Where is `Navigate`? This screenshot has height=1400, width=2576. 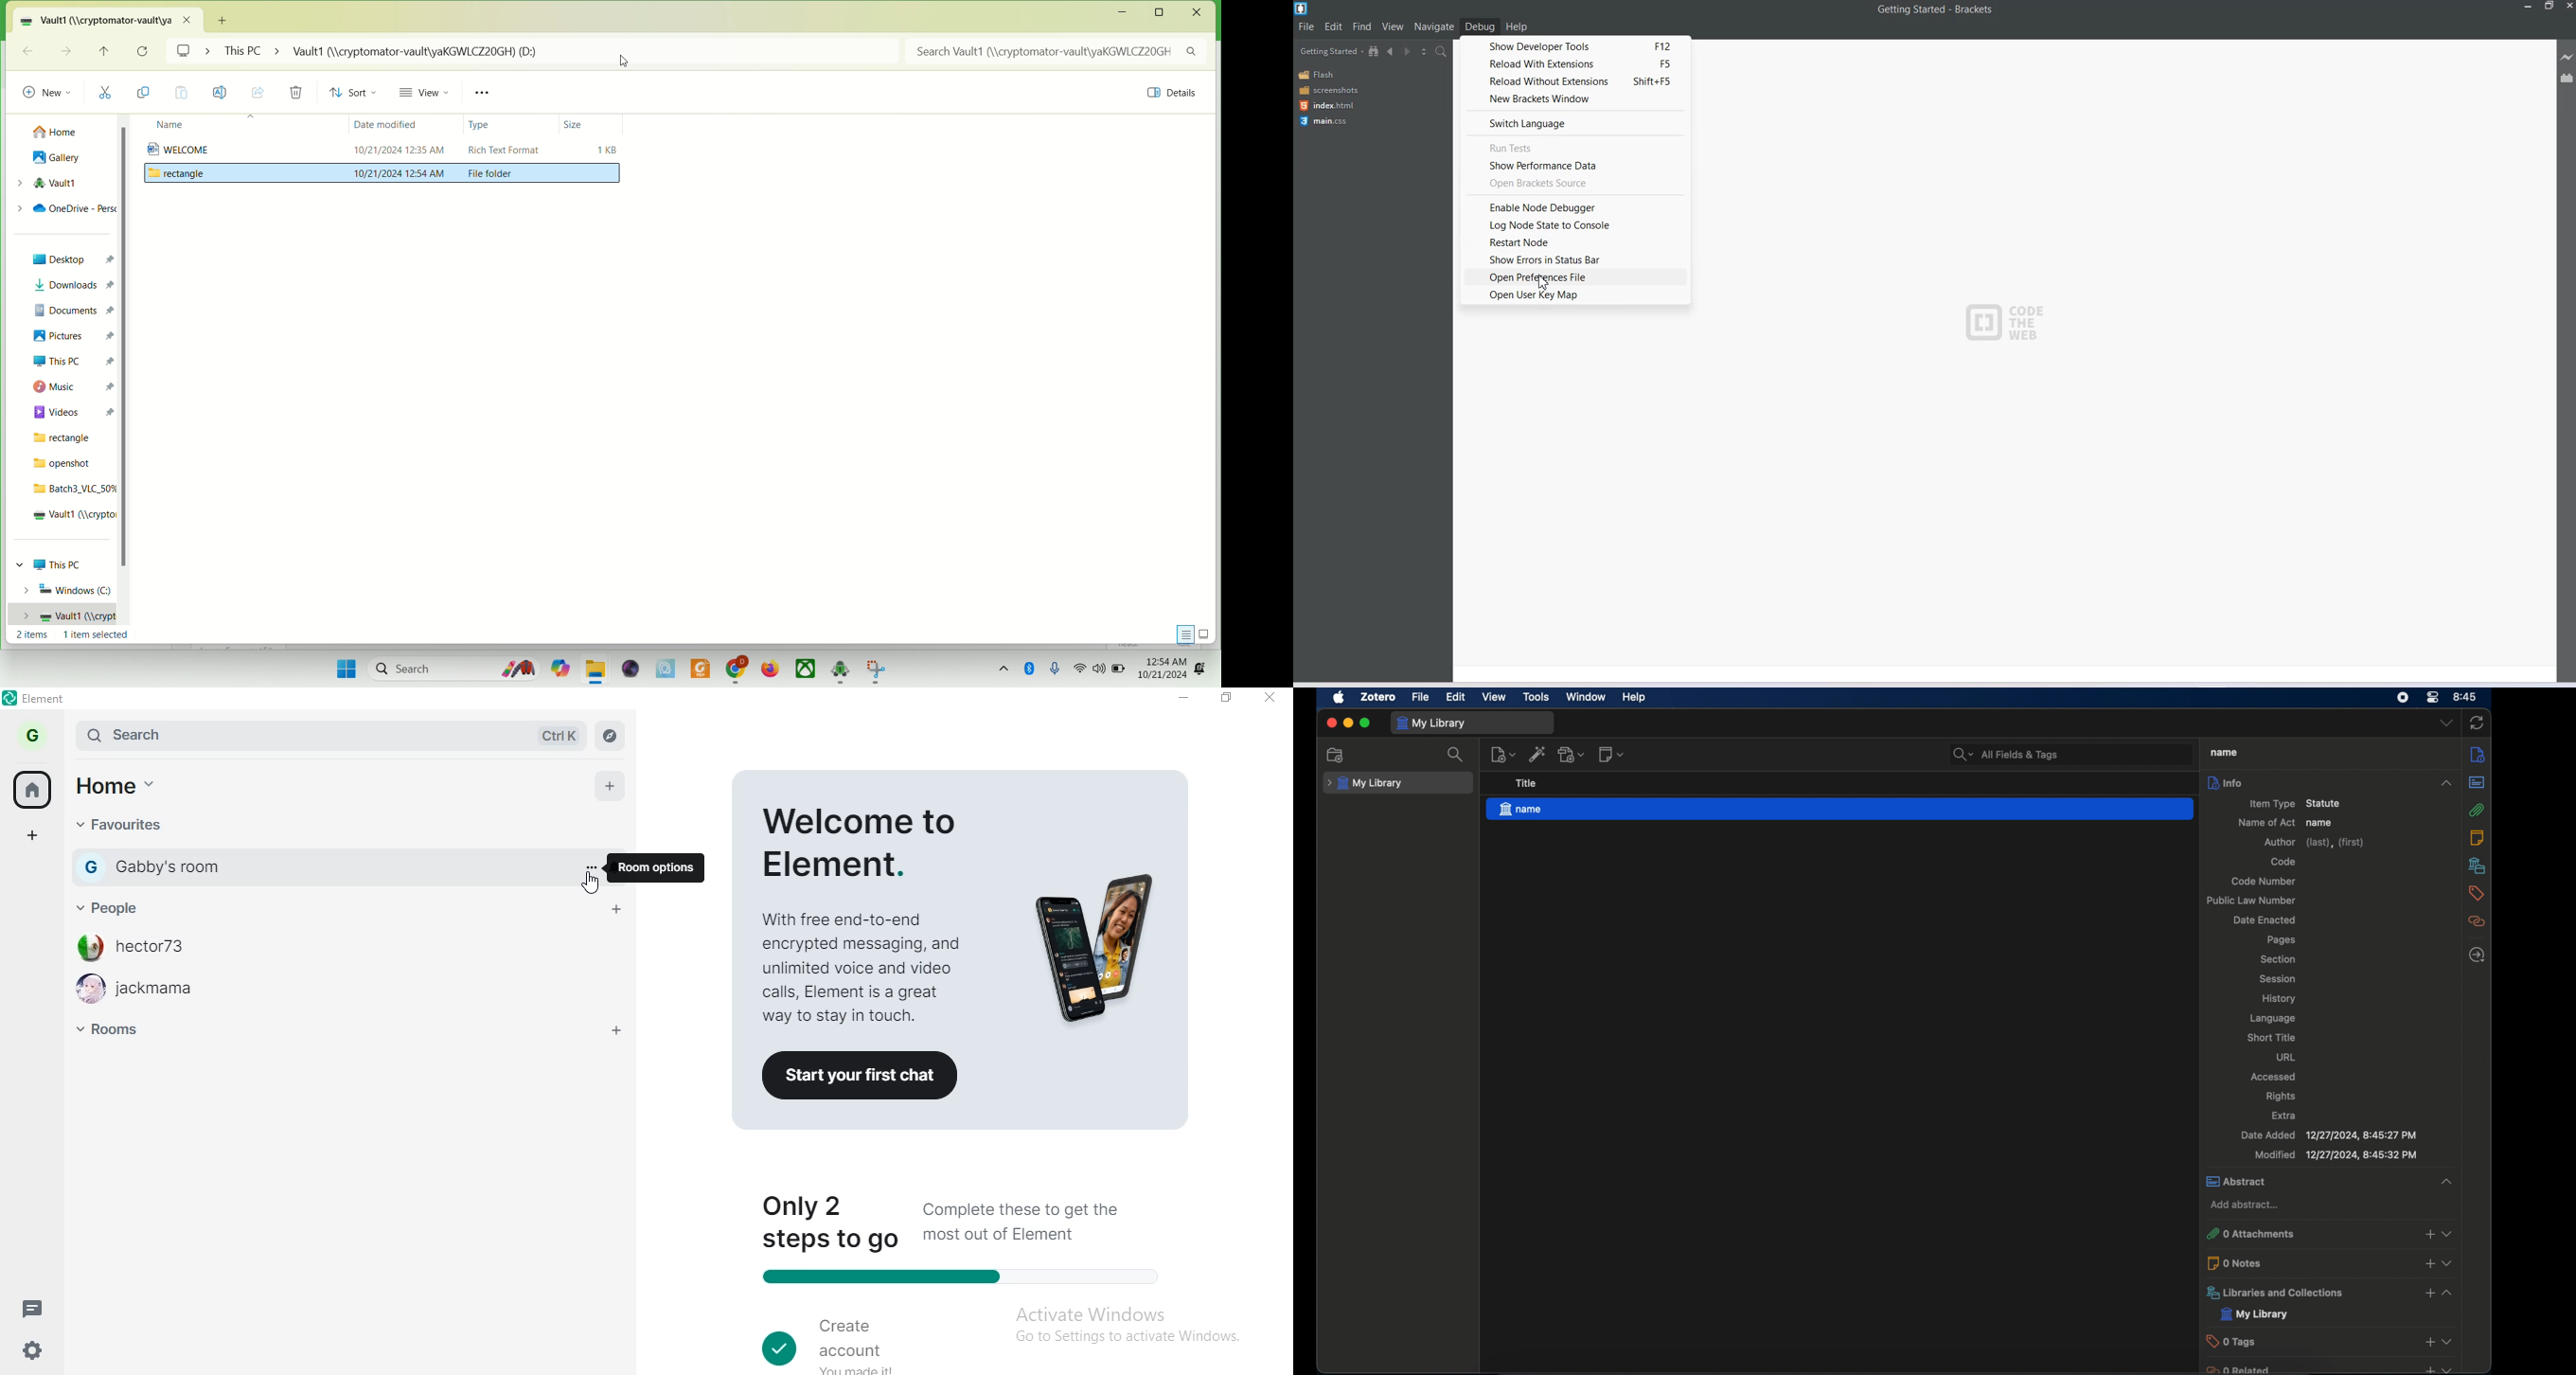 Navigate is located at coordinates (1436, 27).